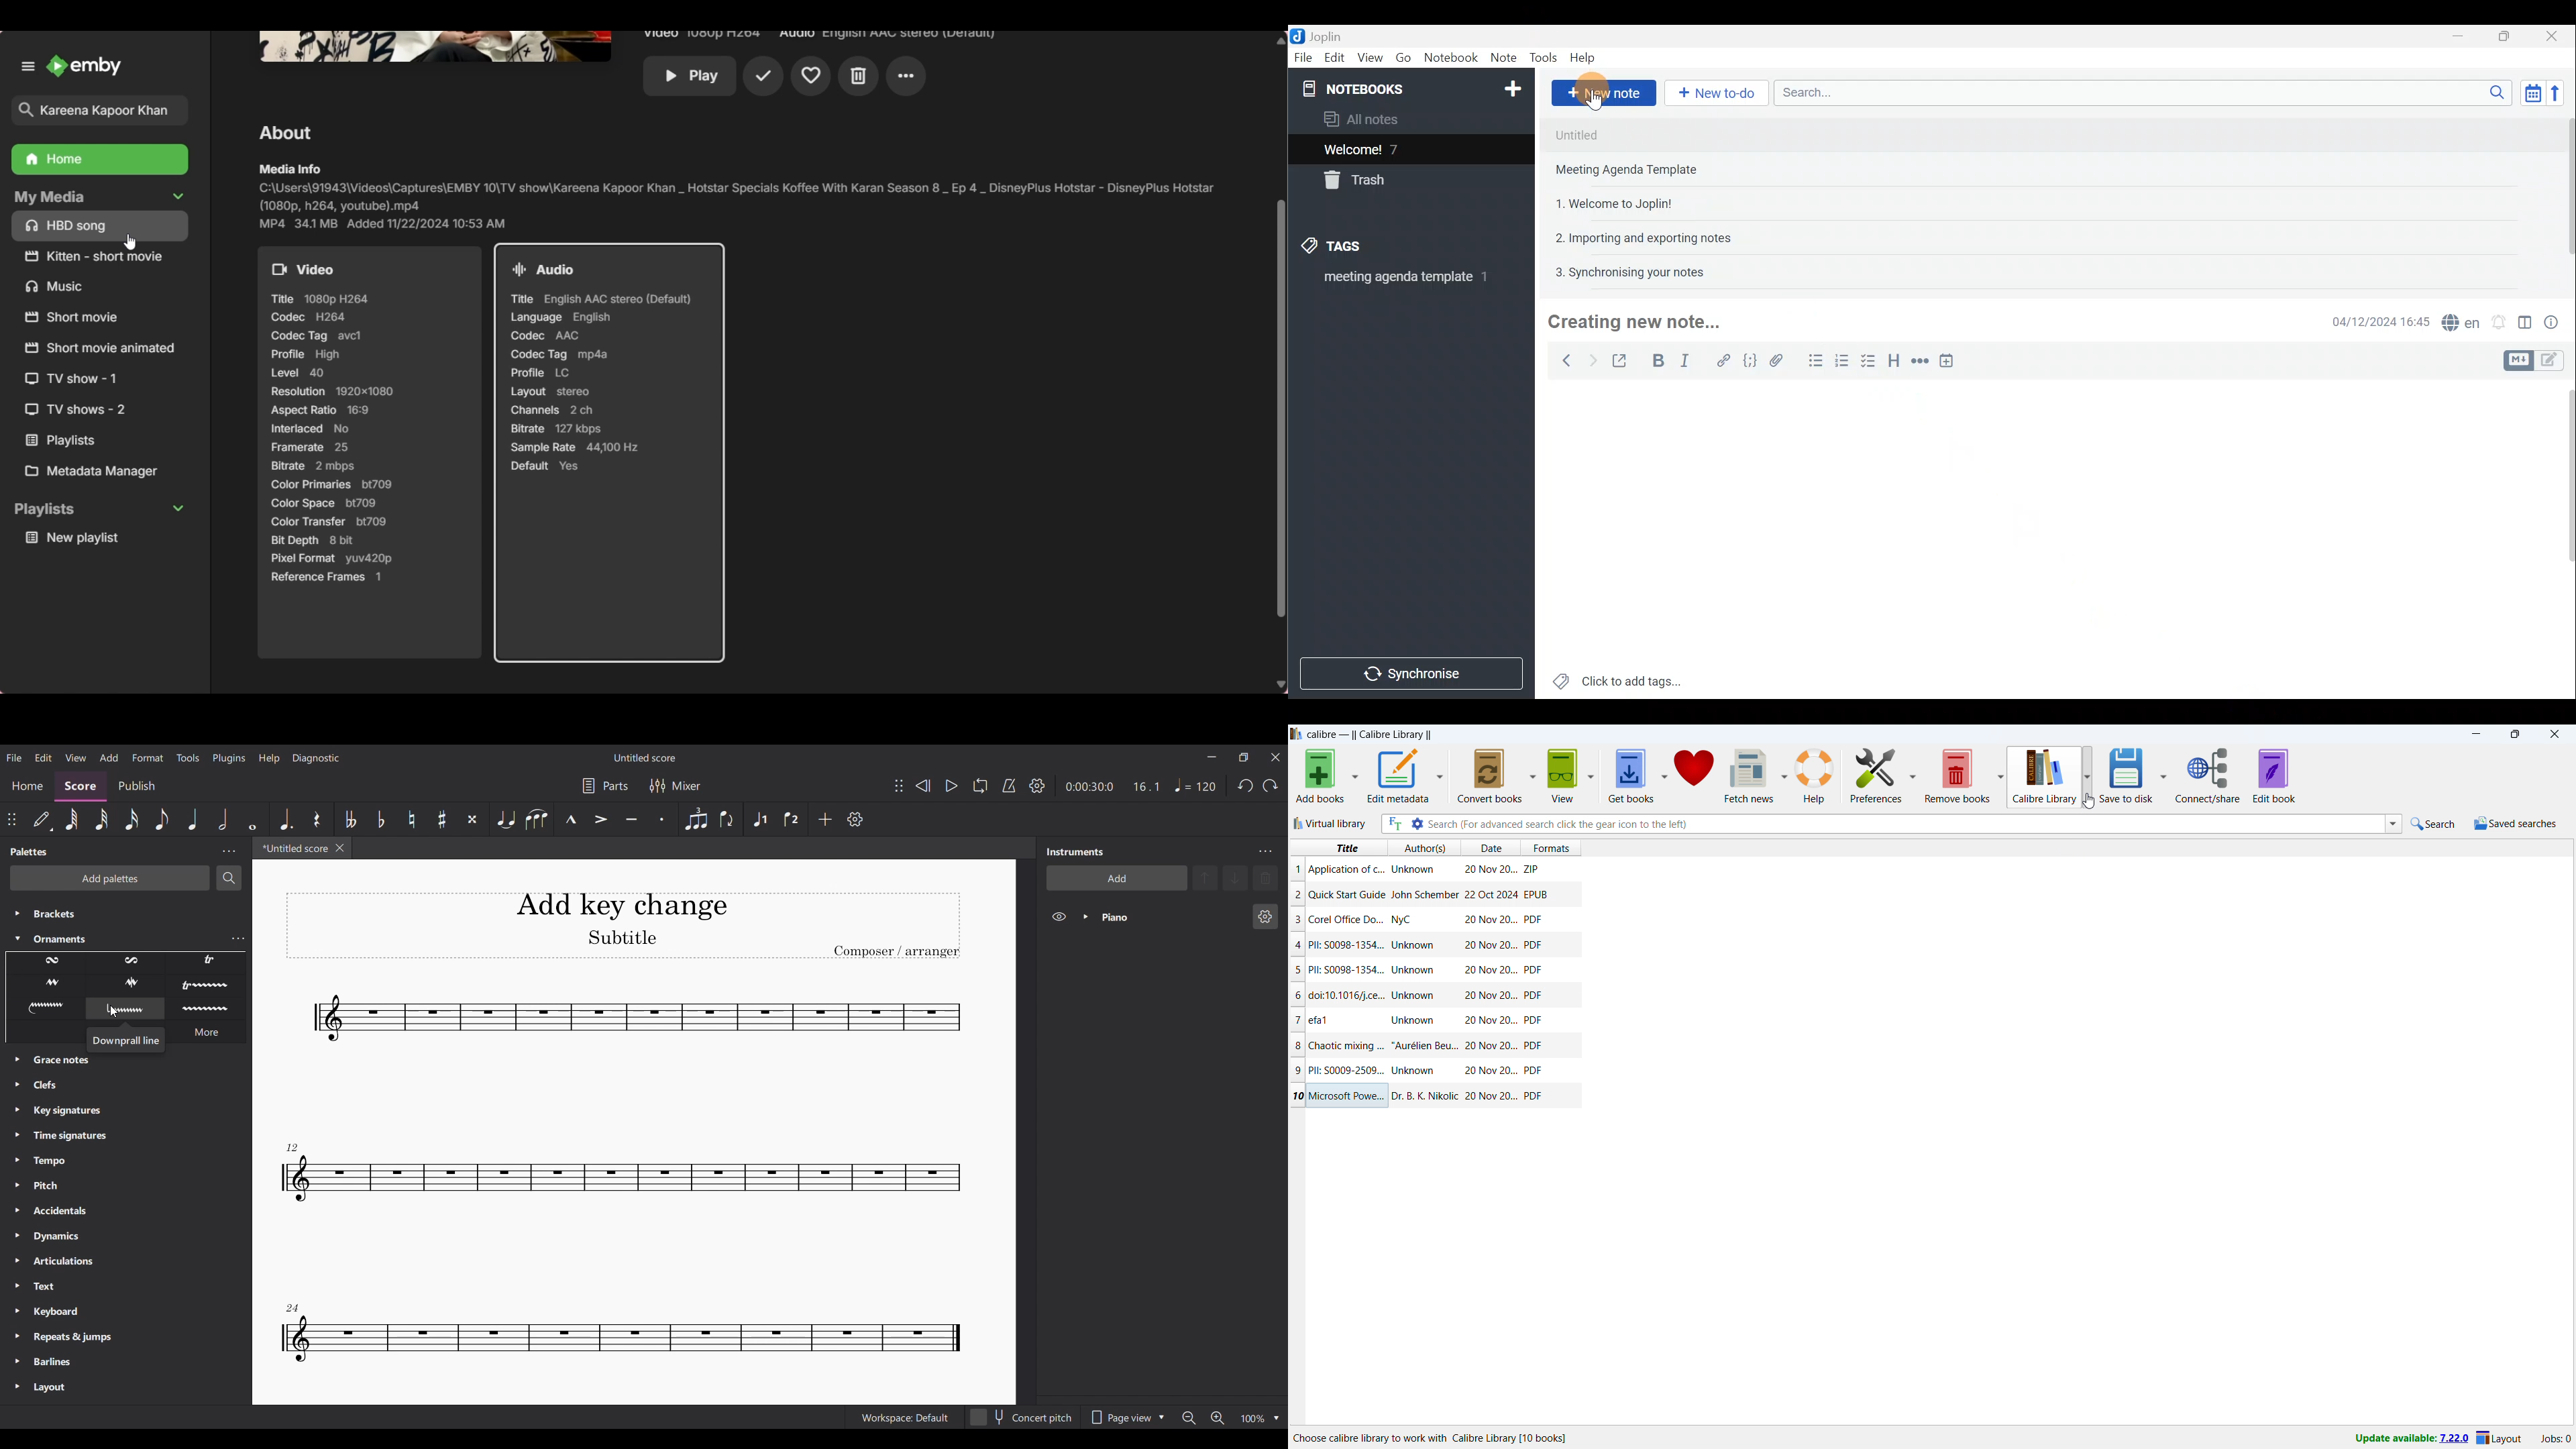  I want to click on Back, so click(1564, 360).